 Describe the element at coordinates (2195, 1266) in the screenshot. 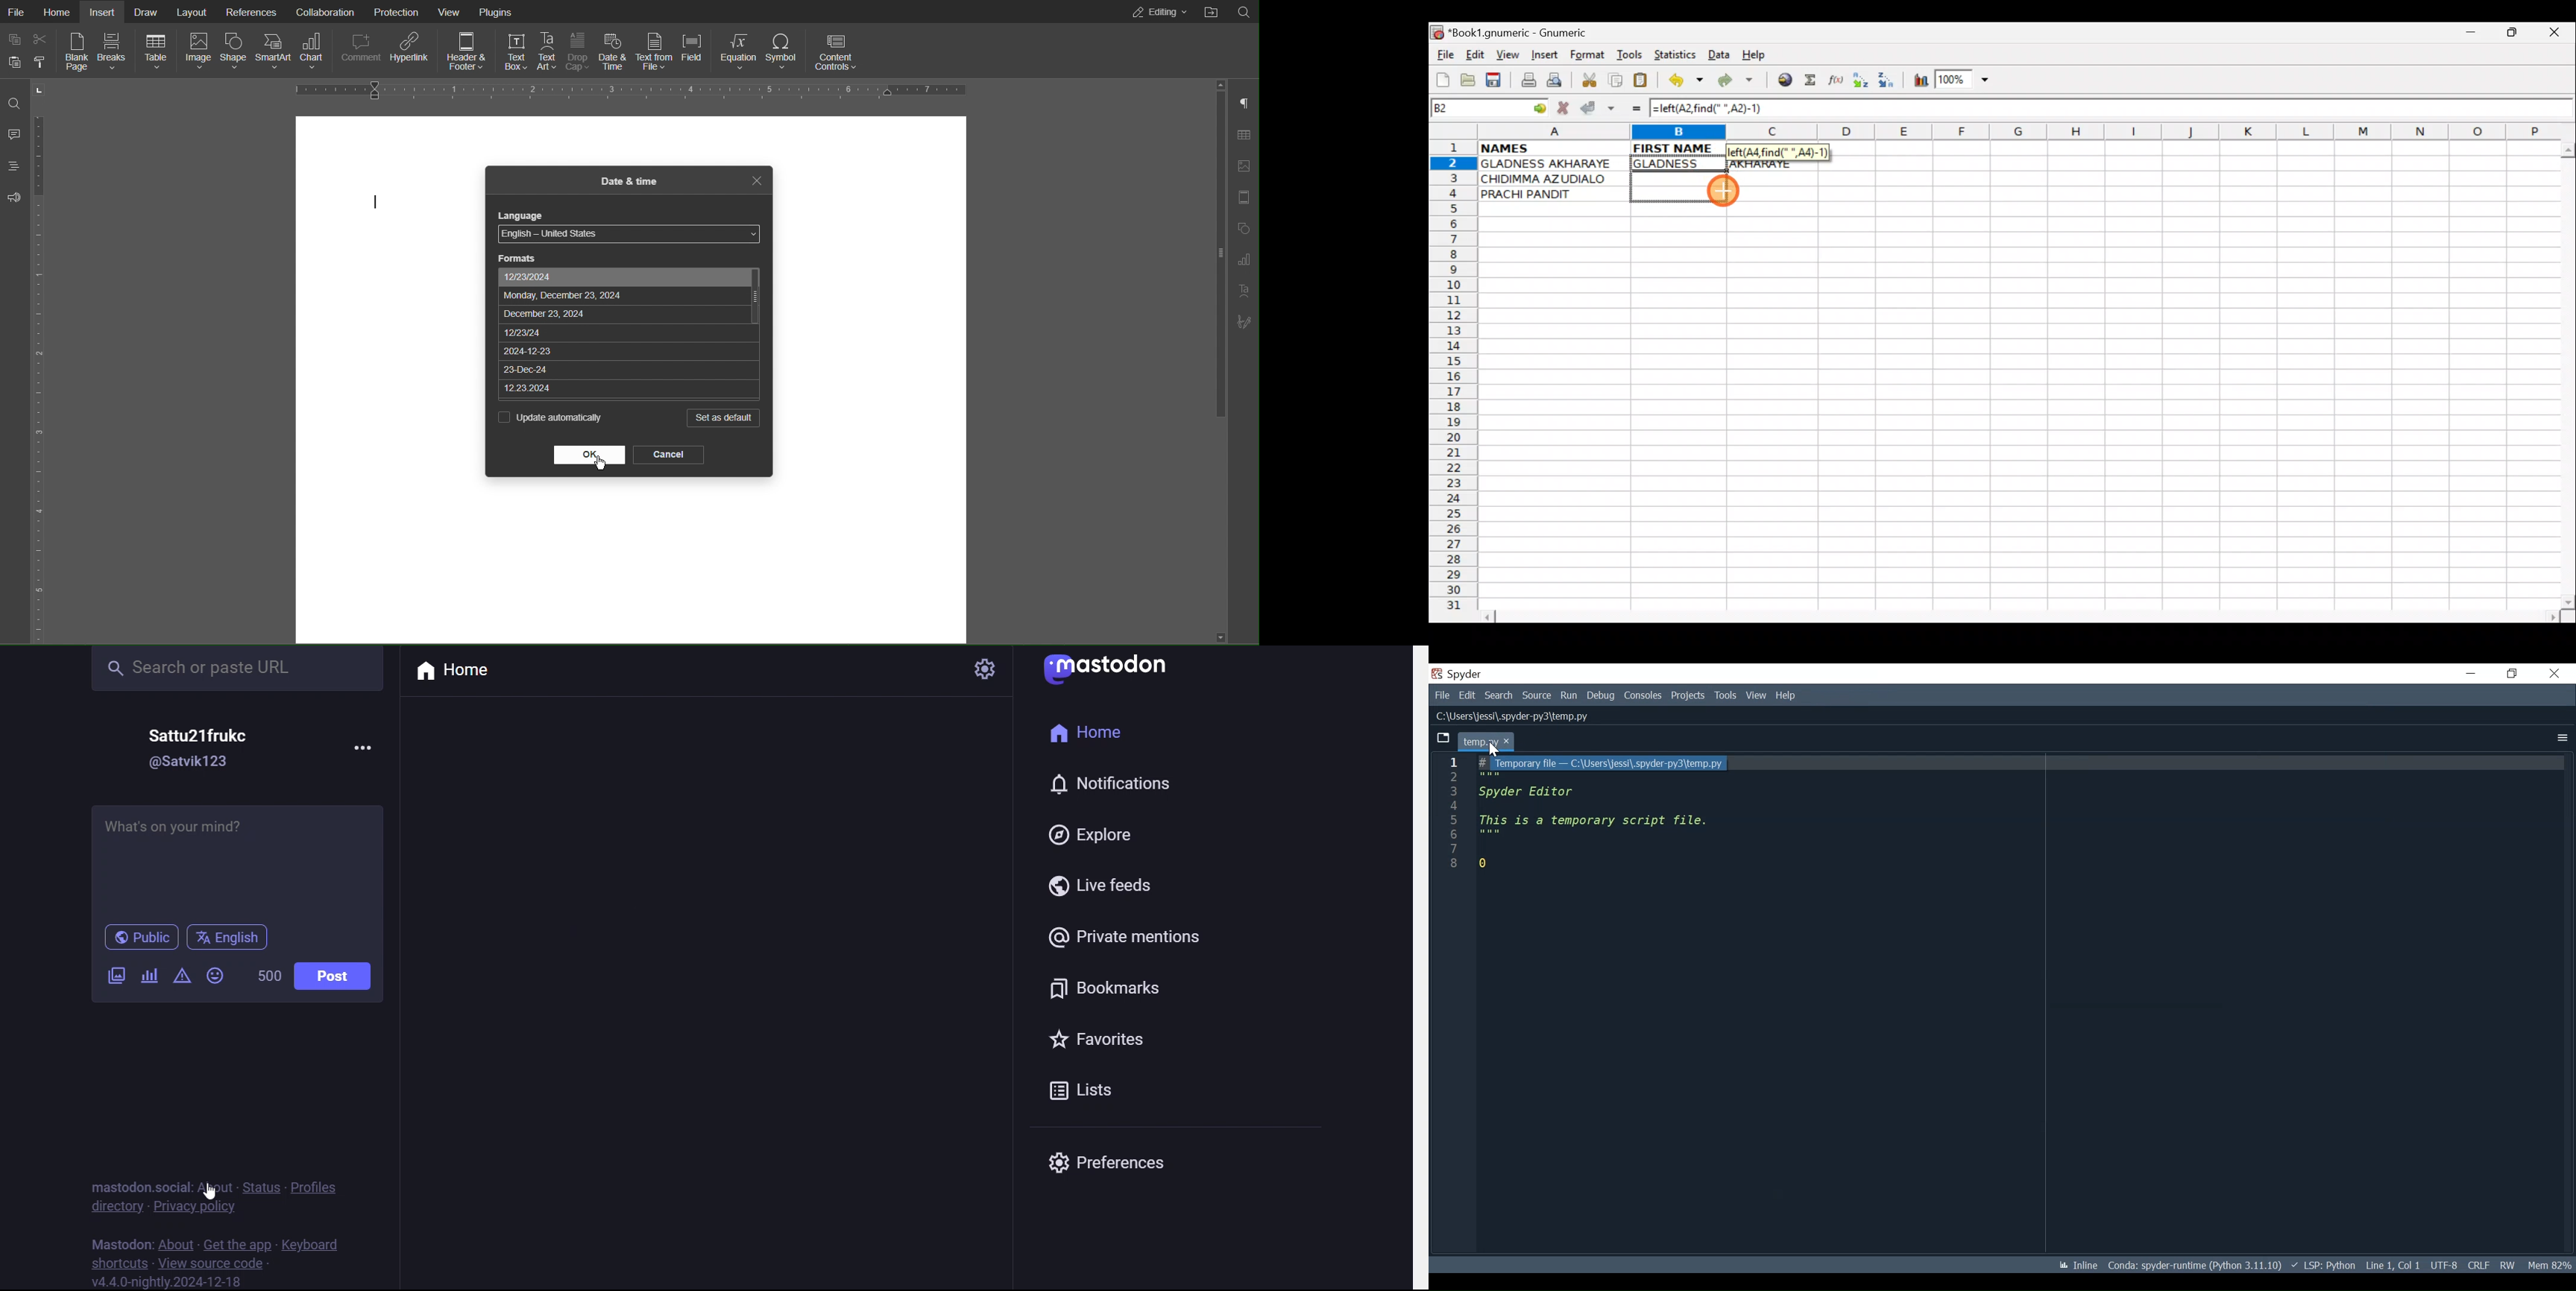

I see `> Conda: spyder-runtime (Python 3.11.10)` at that location.